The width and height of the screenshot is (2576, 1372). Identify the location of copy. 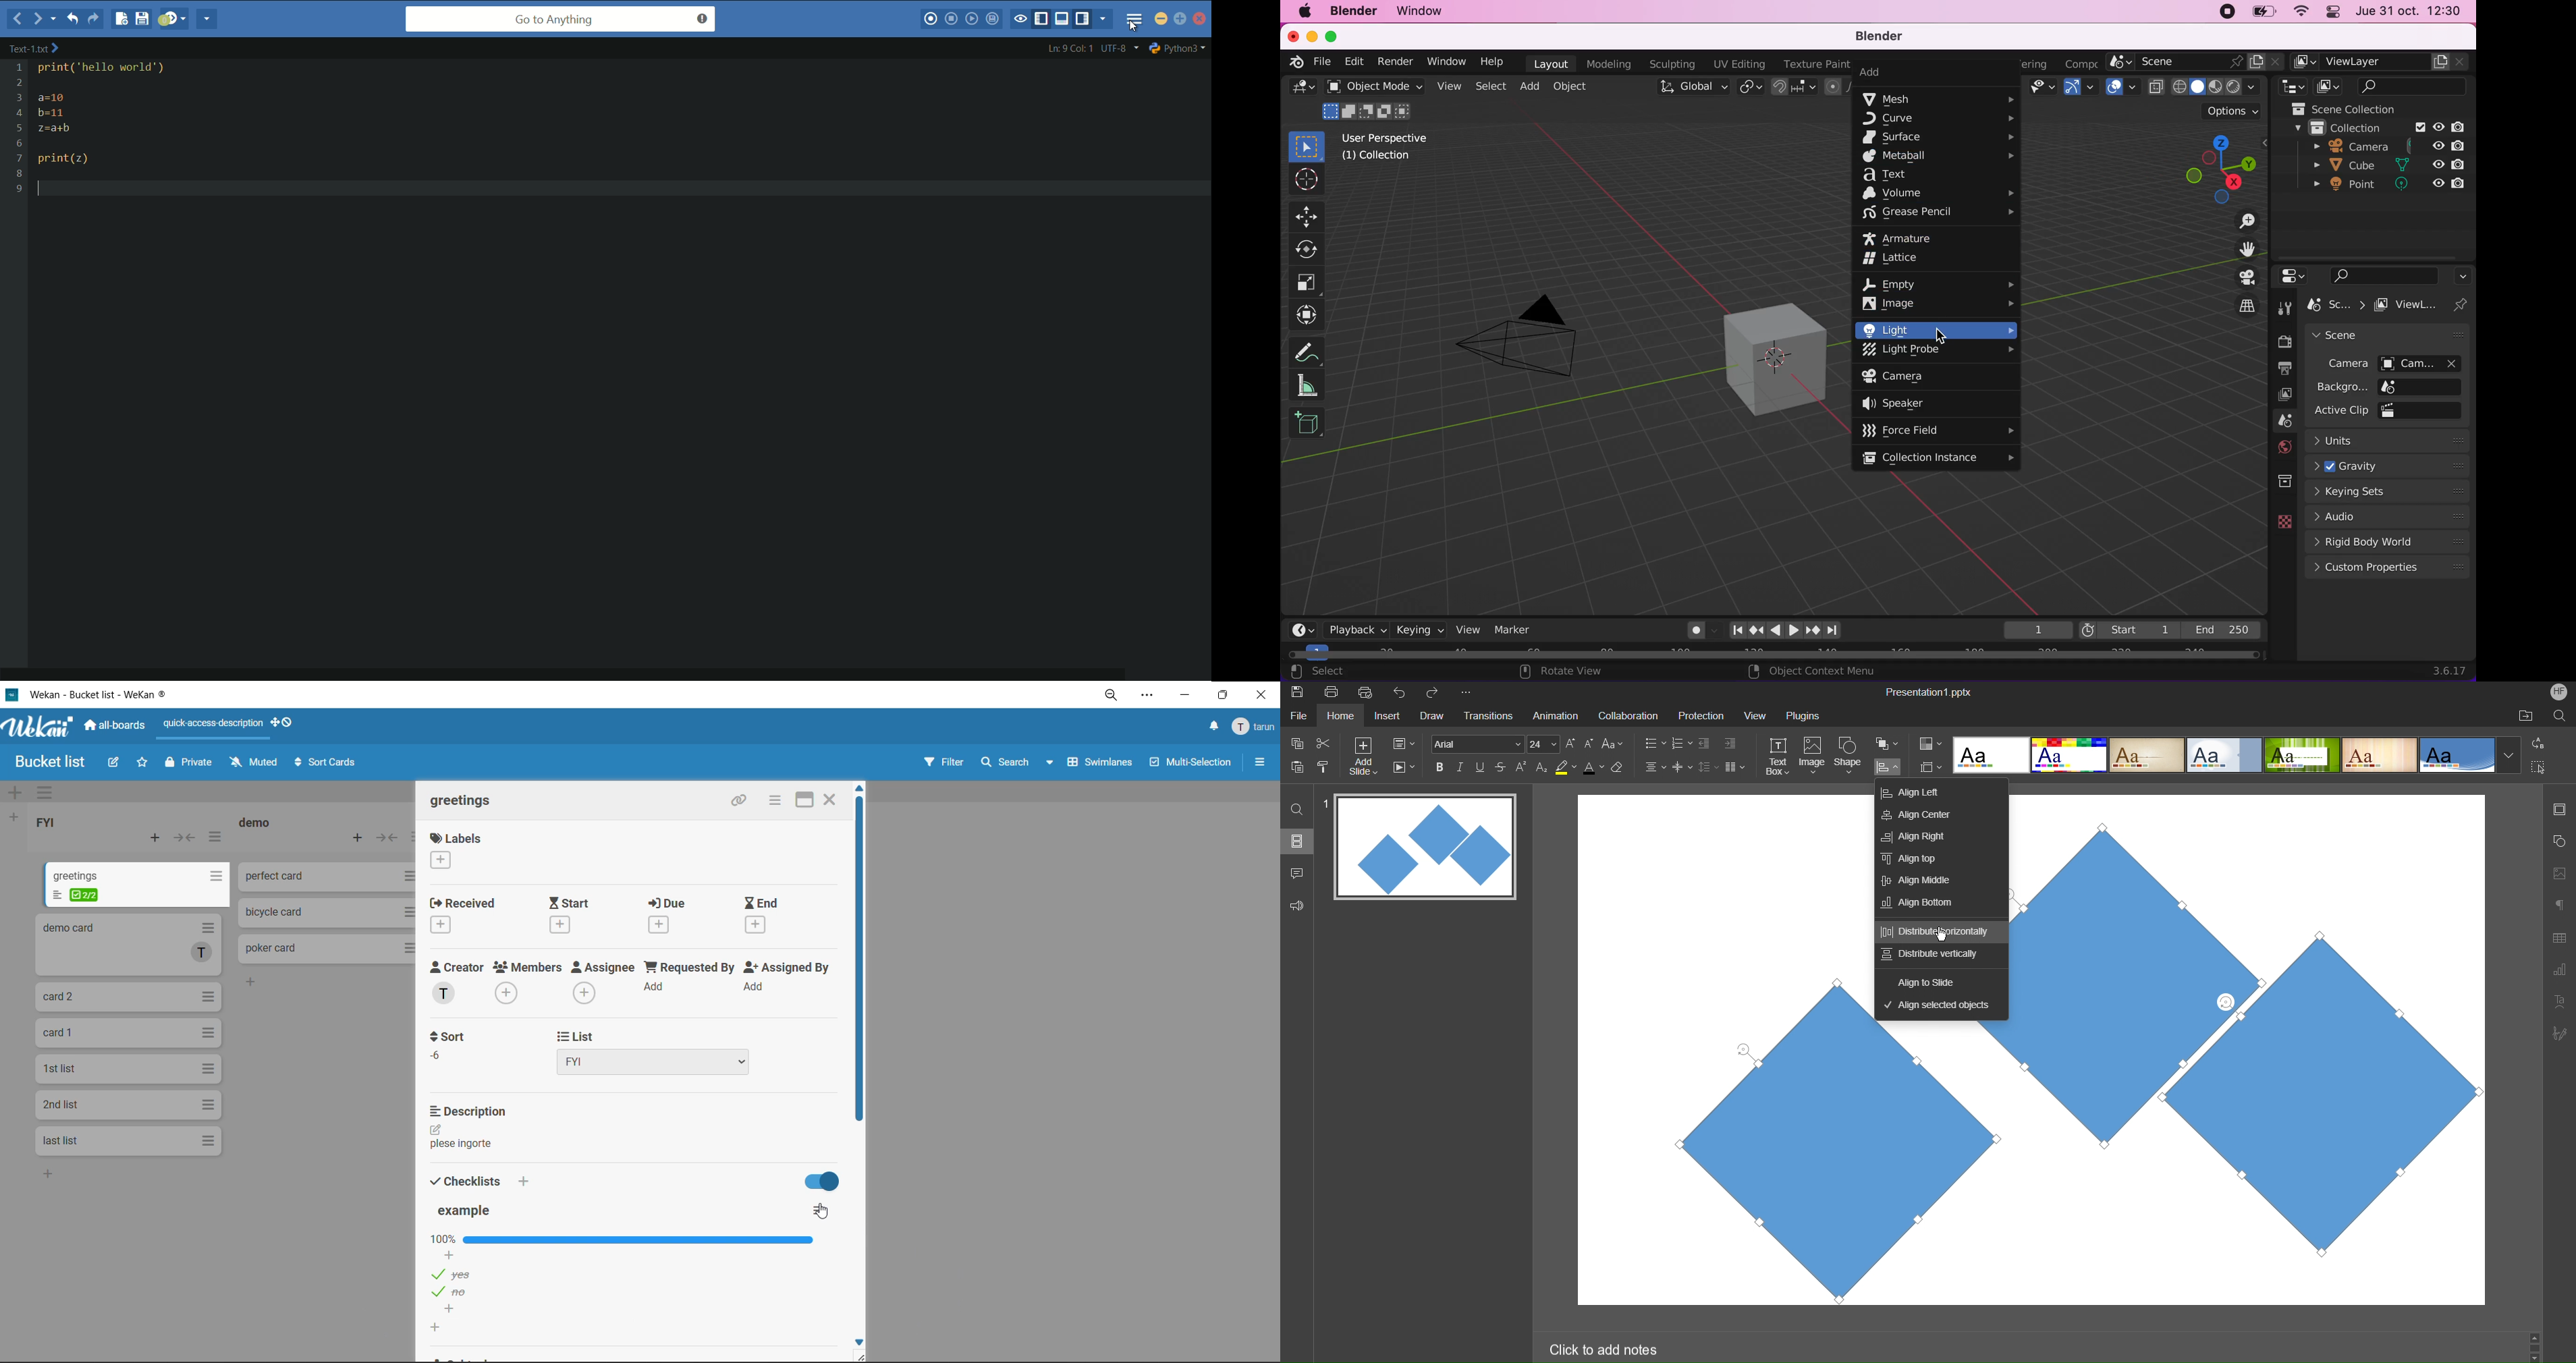
(1295, 743).